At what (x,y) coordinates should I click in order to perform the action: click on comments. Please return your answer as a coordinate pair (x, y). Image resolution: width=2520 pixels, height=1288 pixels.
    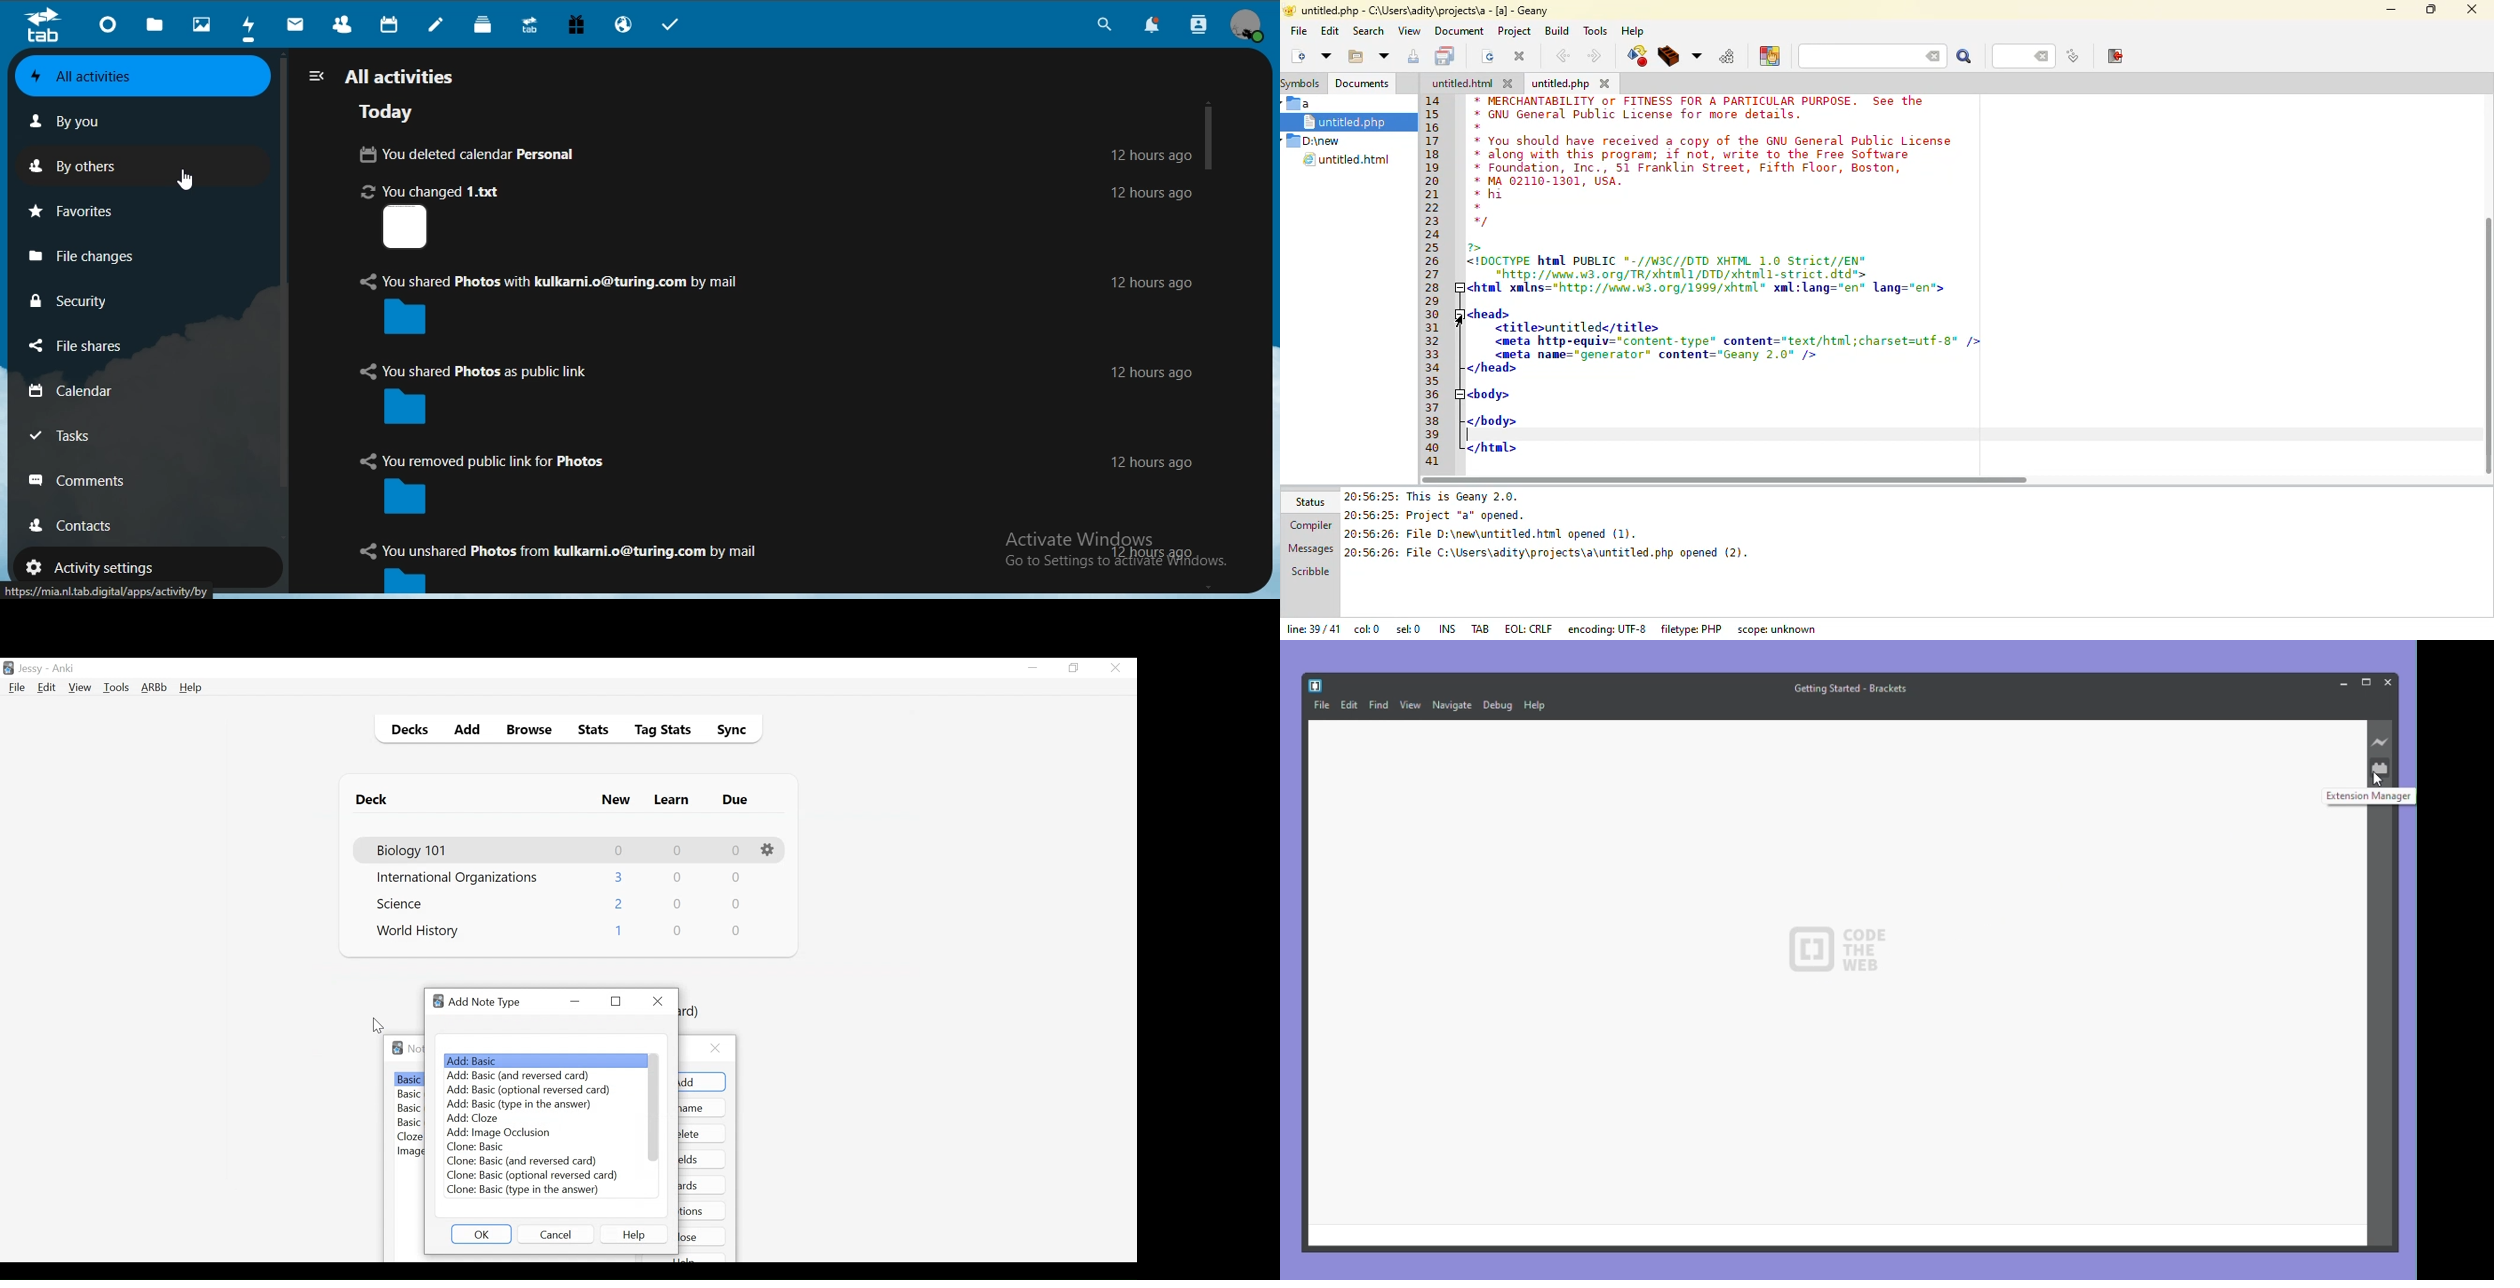
    Looking at the image, I should click on (84, 480).